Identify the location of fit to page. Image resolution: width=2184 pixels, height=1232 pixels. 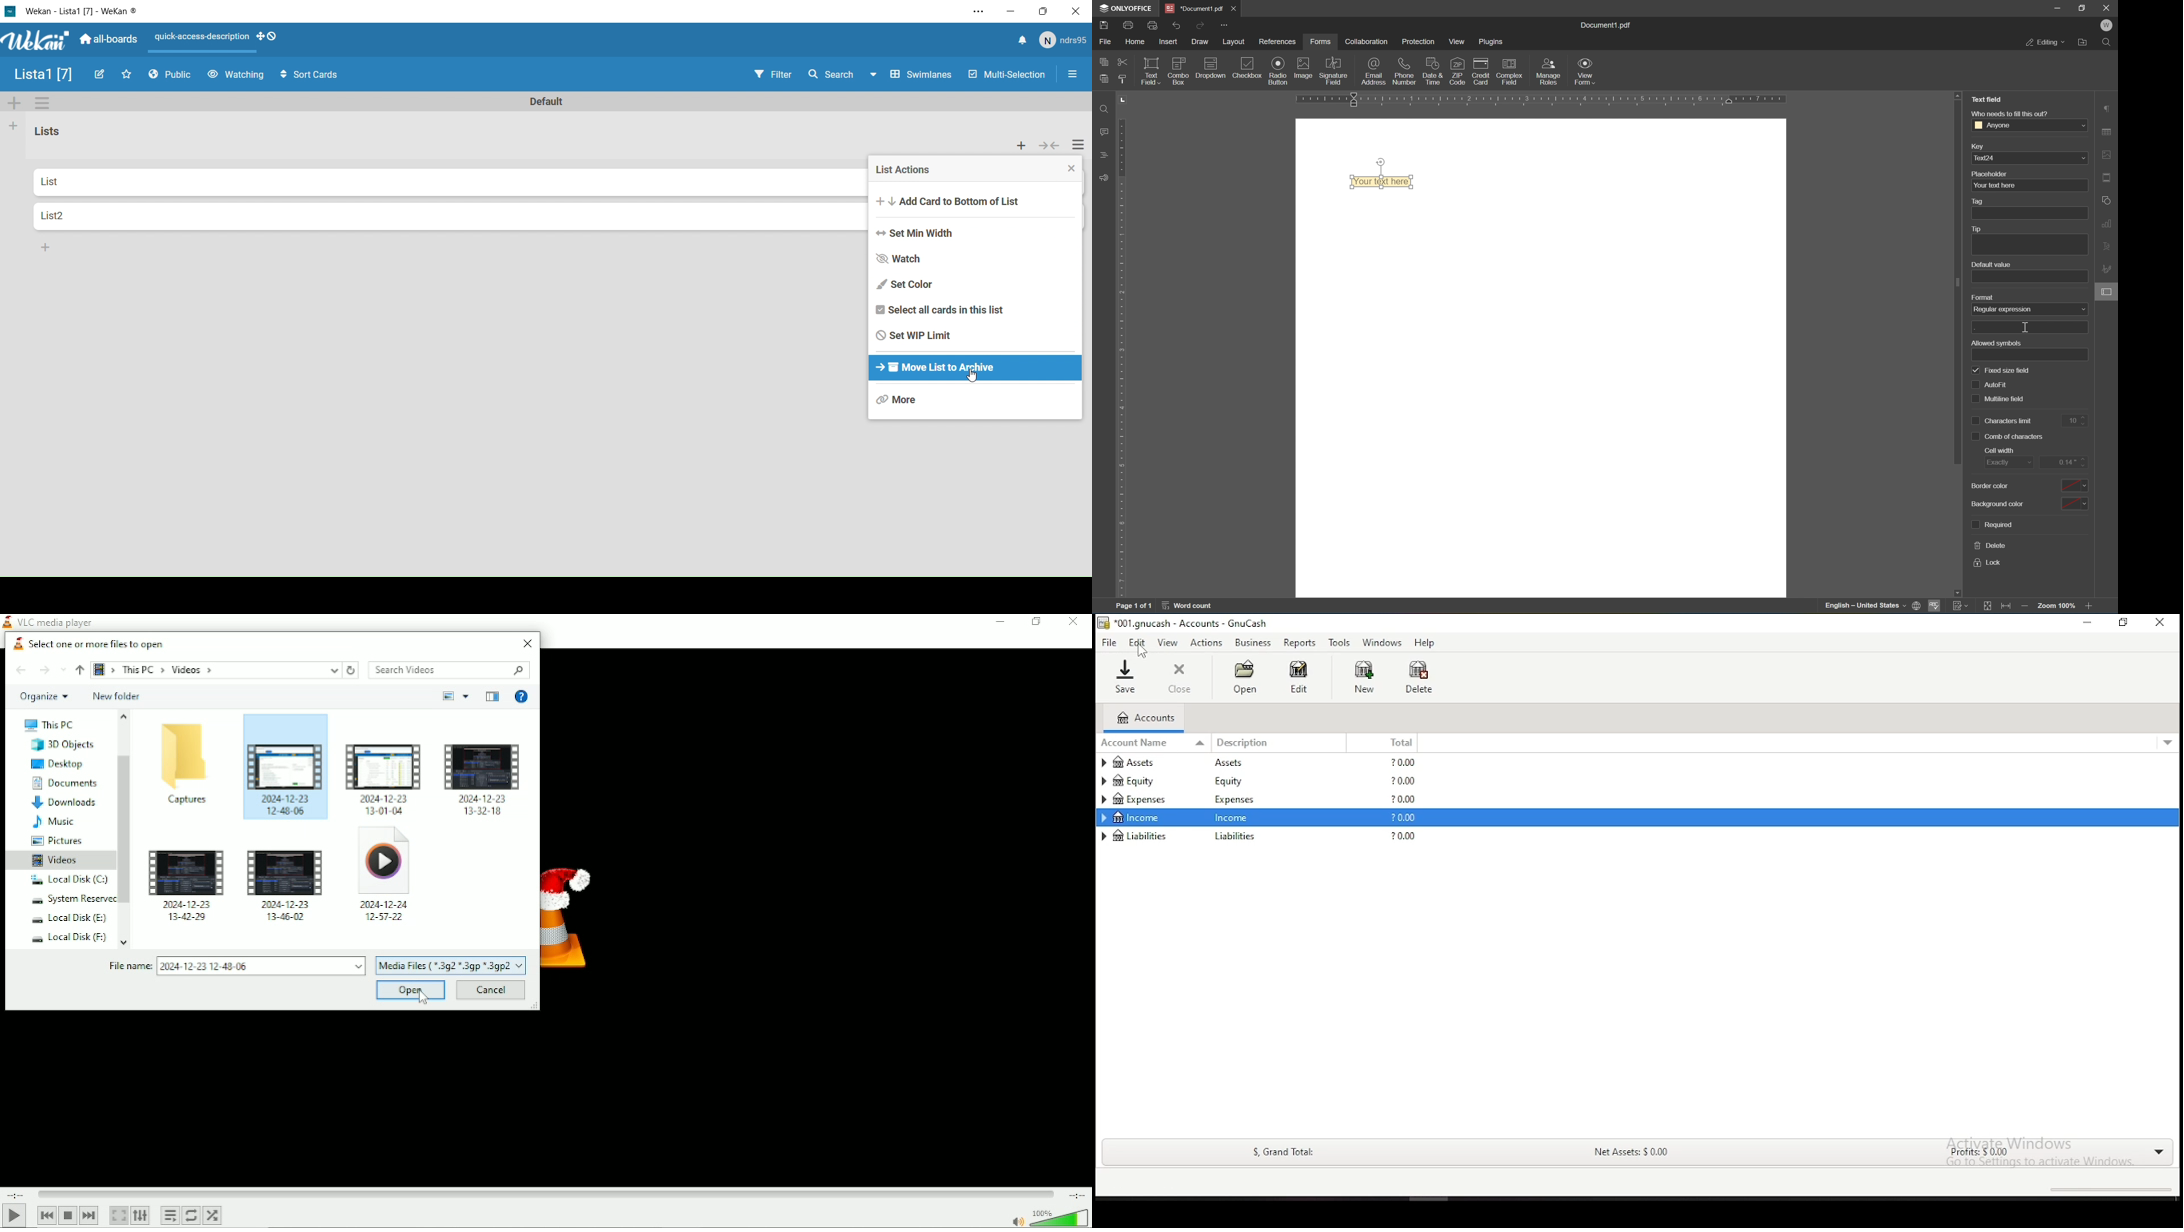
(1987, 606).